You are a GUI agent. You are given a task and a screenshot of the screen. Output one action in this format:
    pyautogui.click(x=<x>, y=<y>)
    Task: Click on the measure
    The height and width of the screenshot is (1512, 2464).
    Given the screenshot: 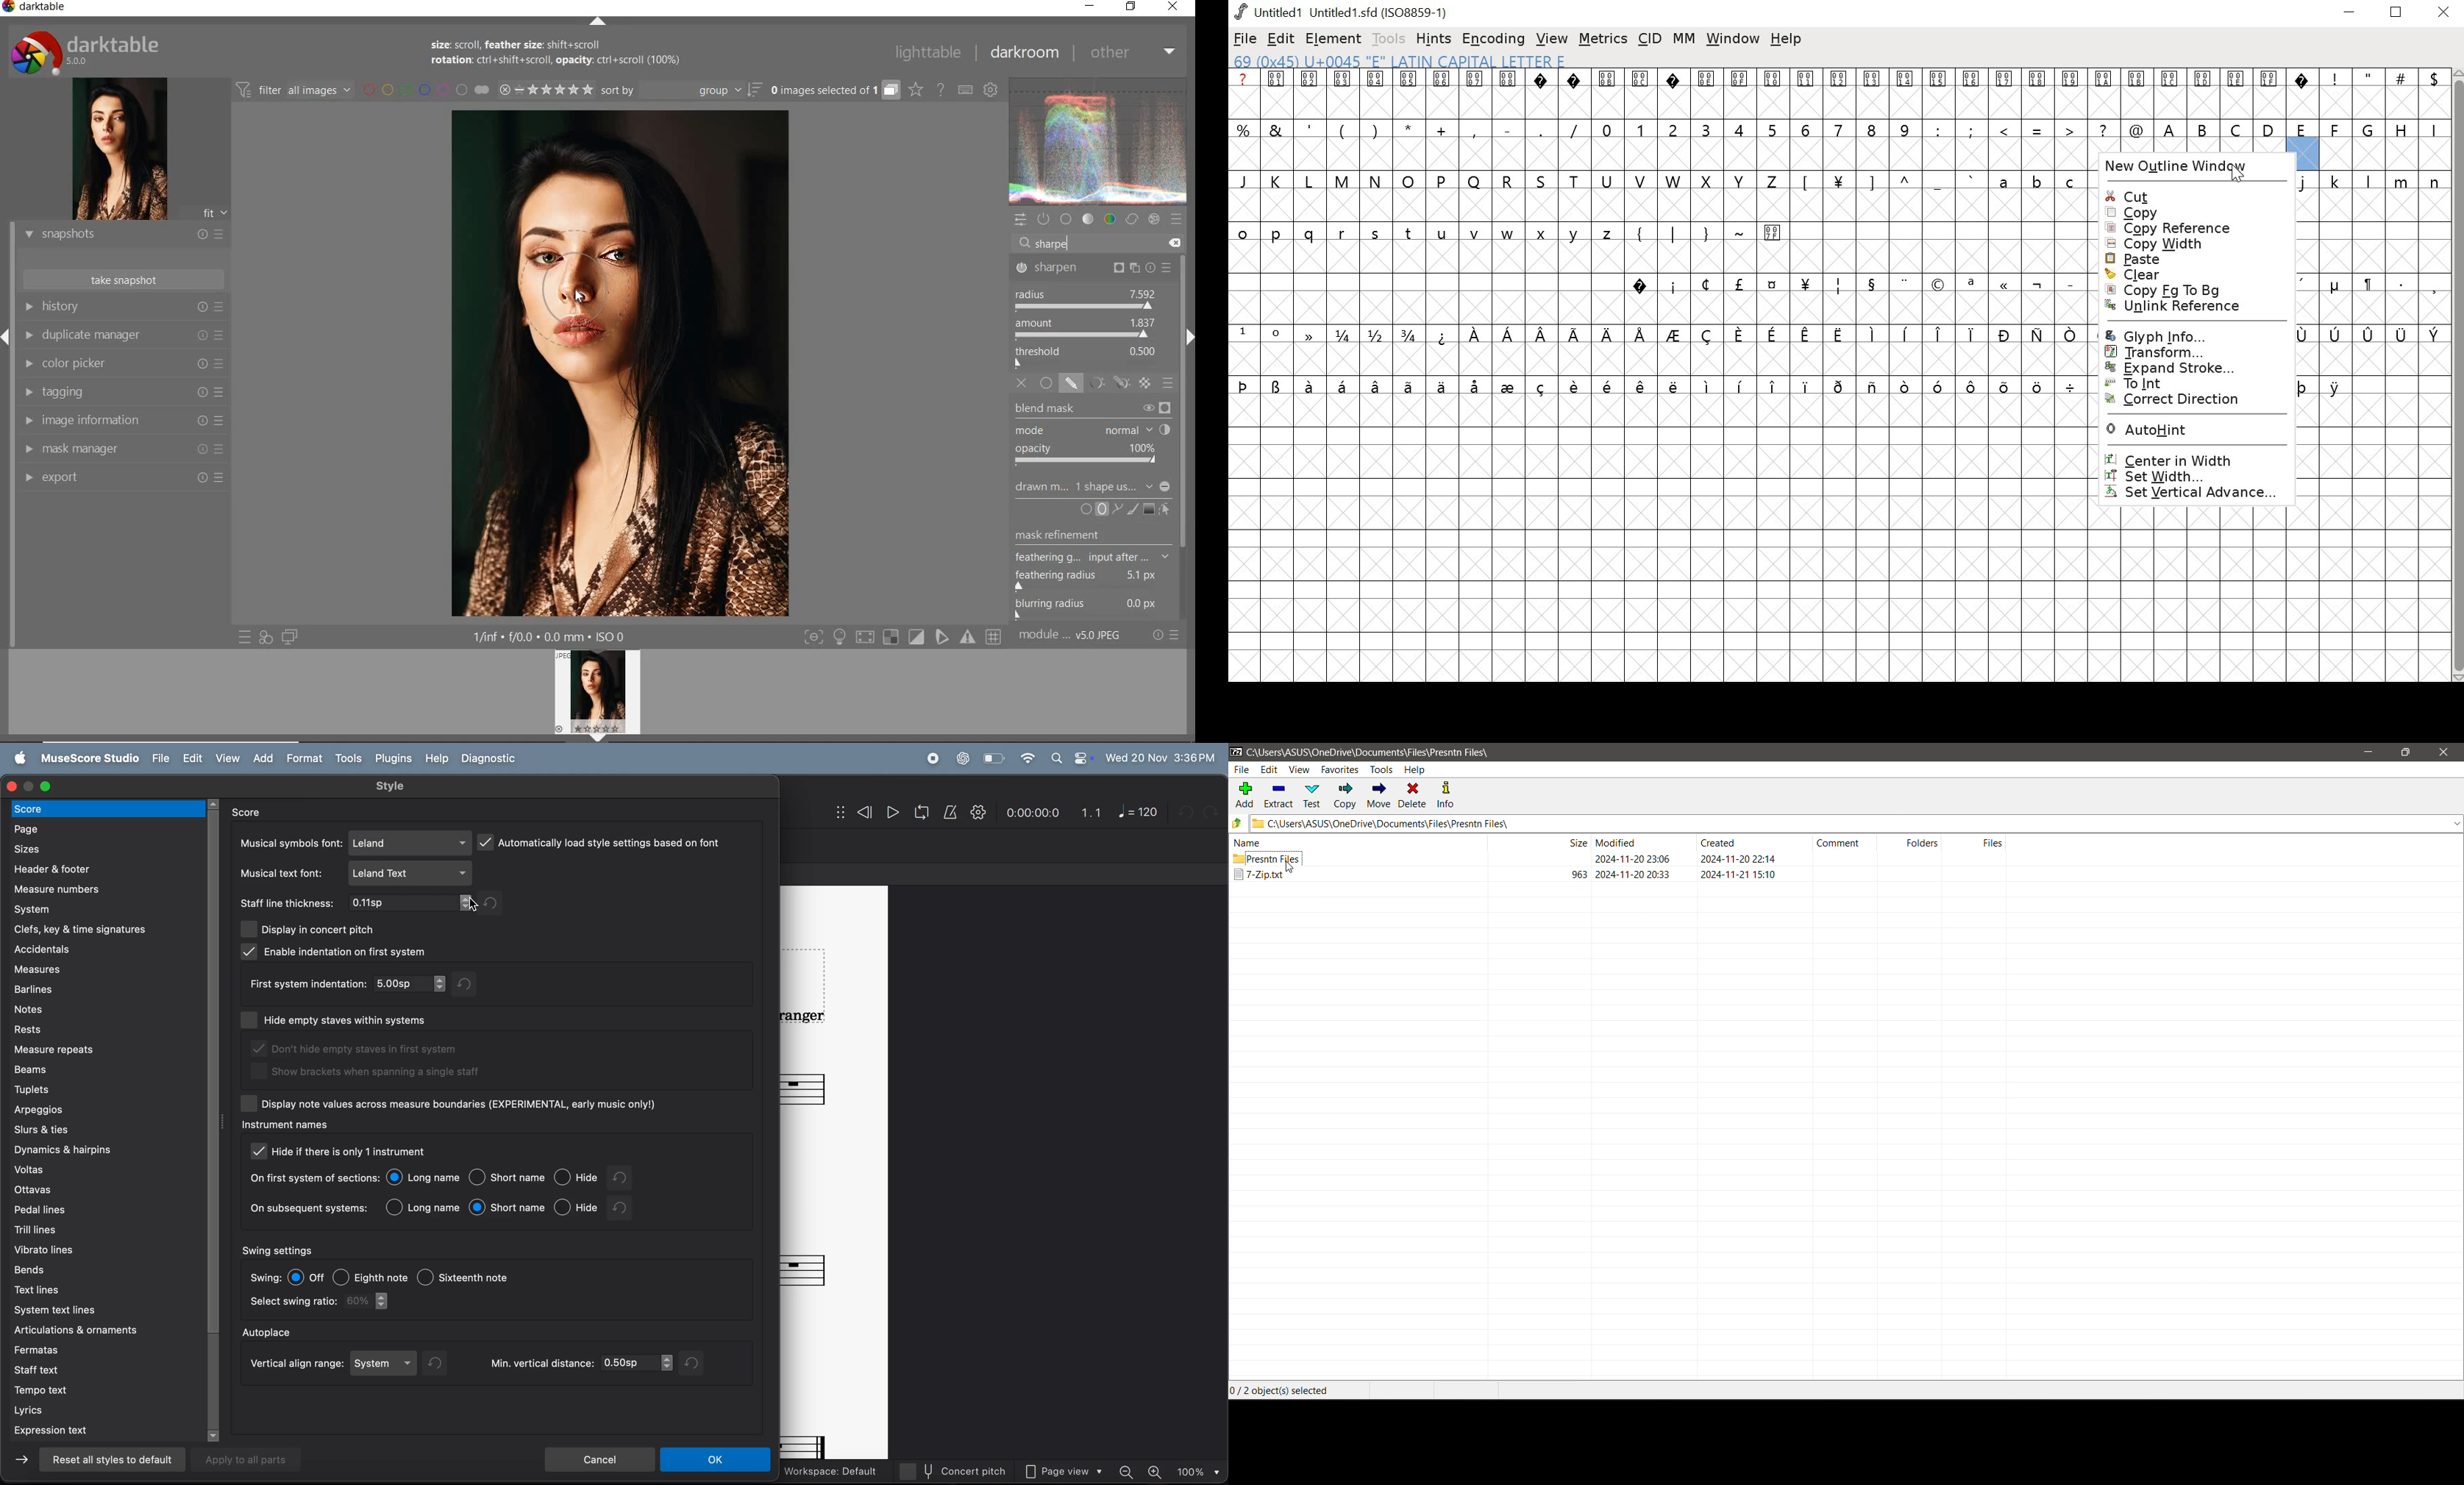 What is the action you would take?
    pyautogui.click(x=97, y=889)
    